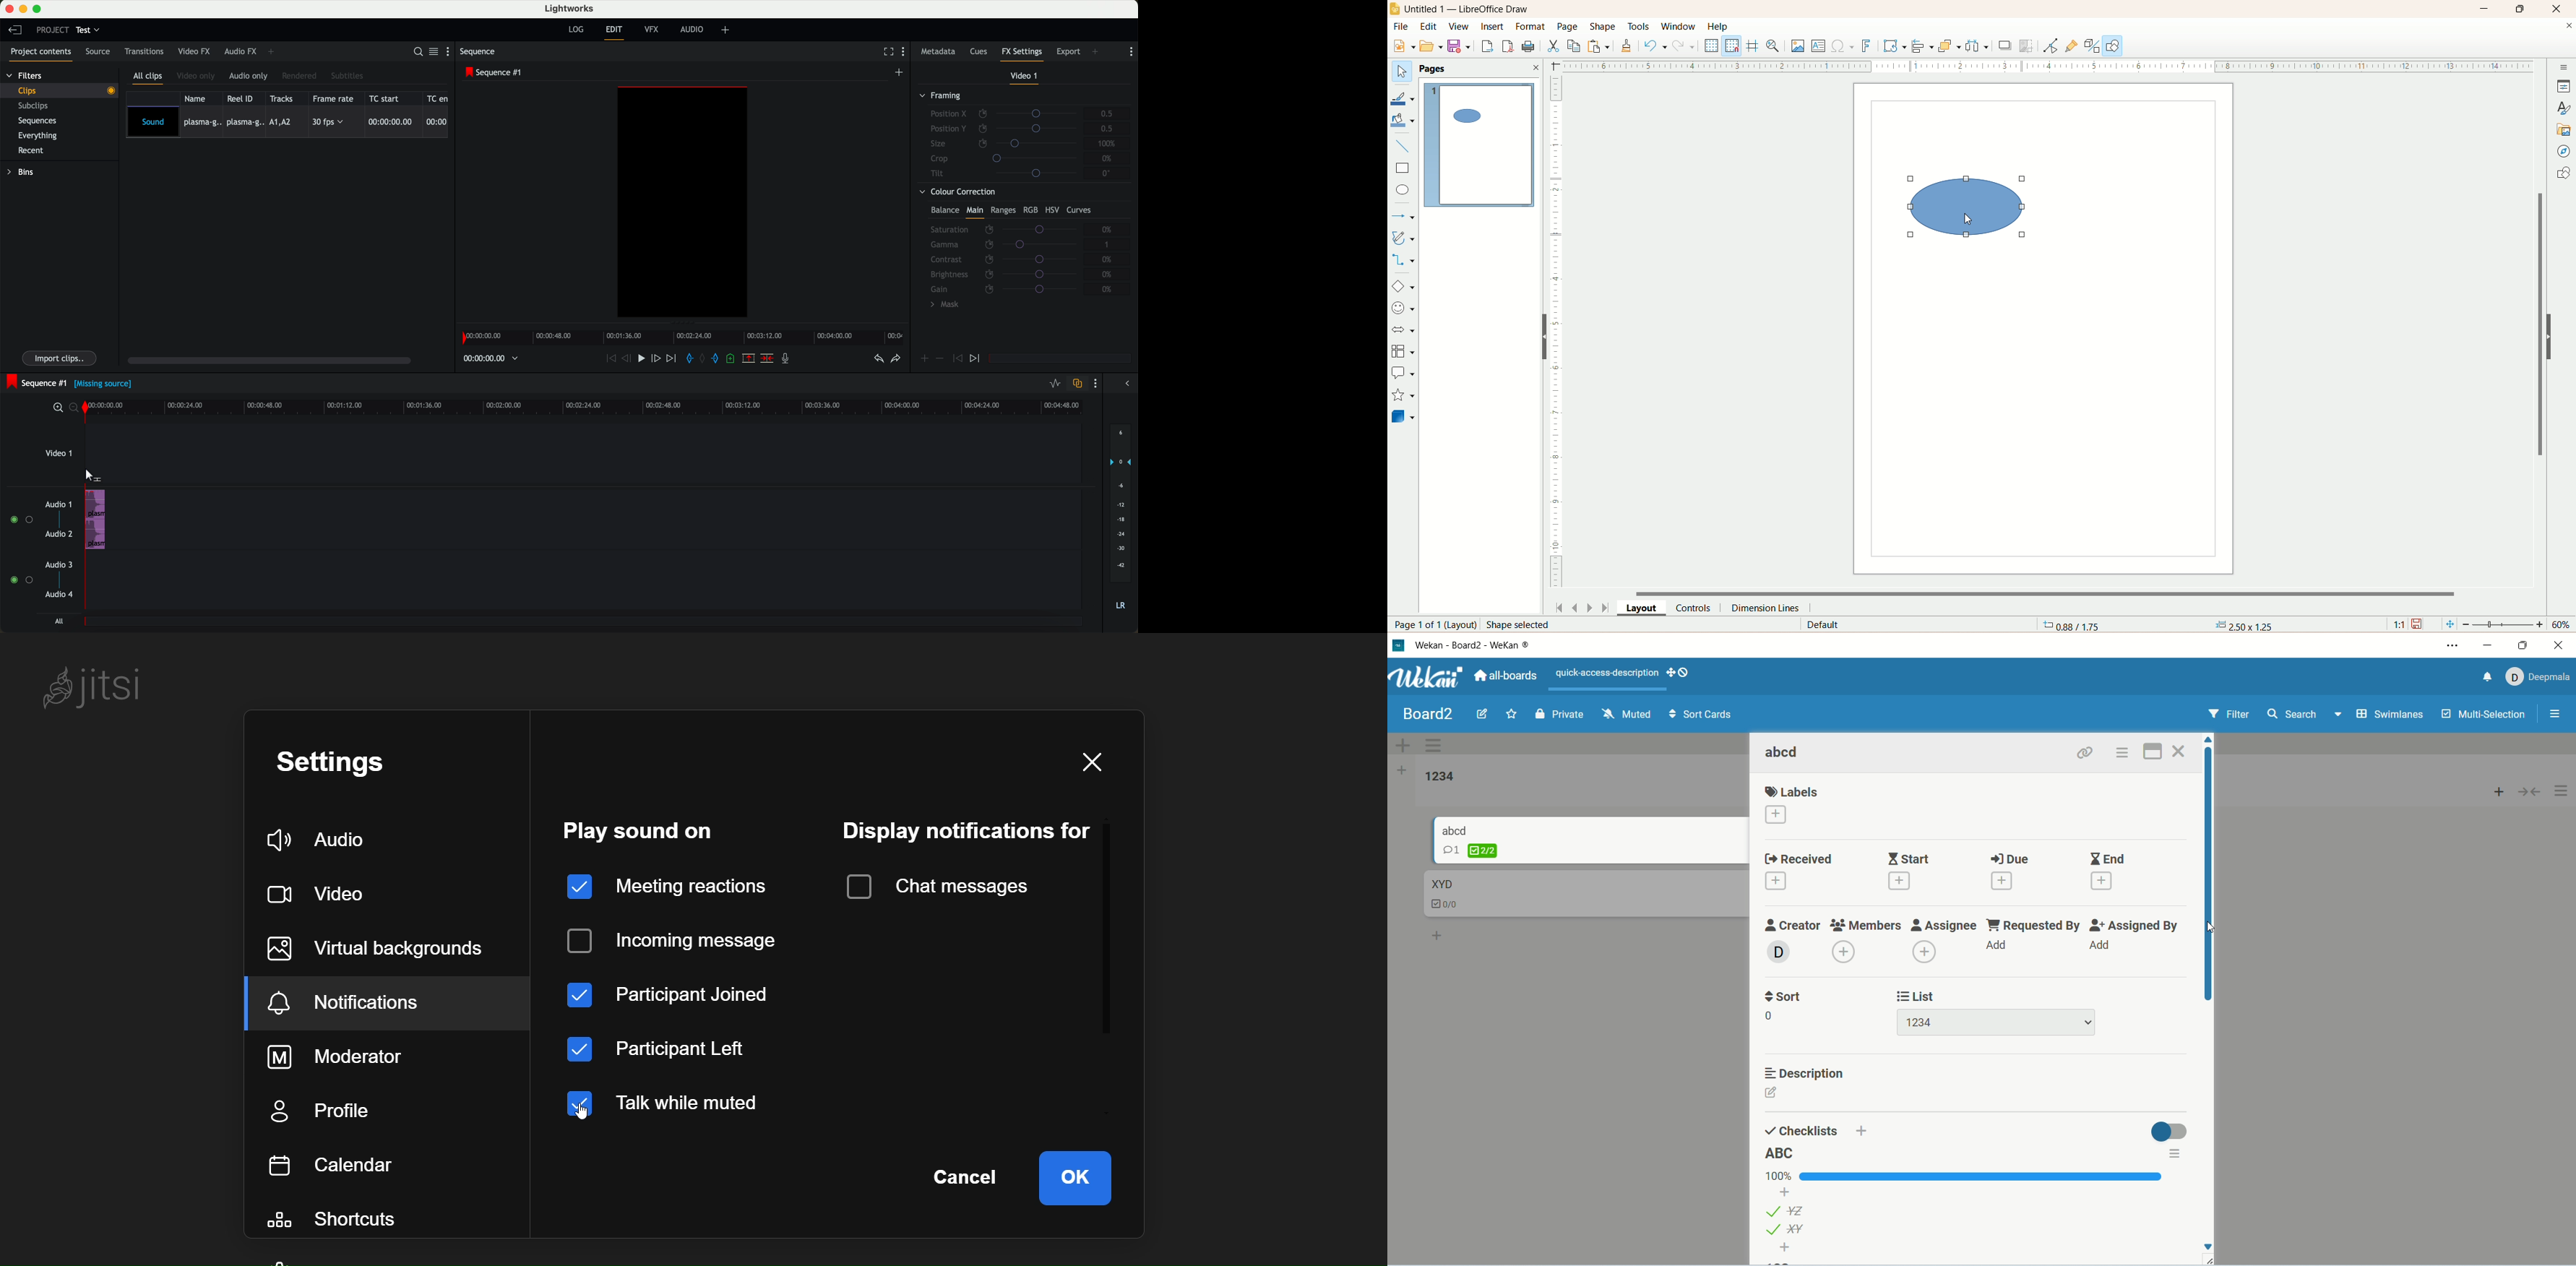 The image size is (2576, 1288). I want to click on all clips, so click(150, 77).